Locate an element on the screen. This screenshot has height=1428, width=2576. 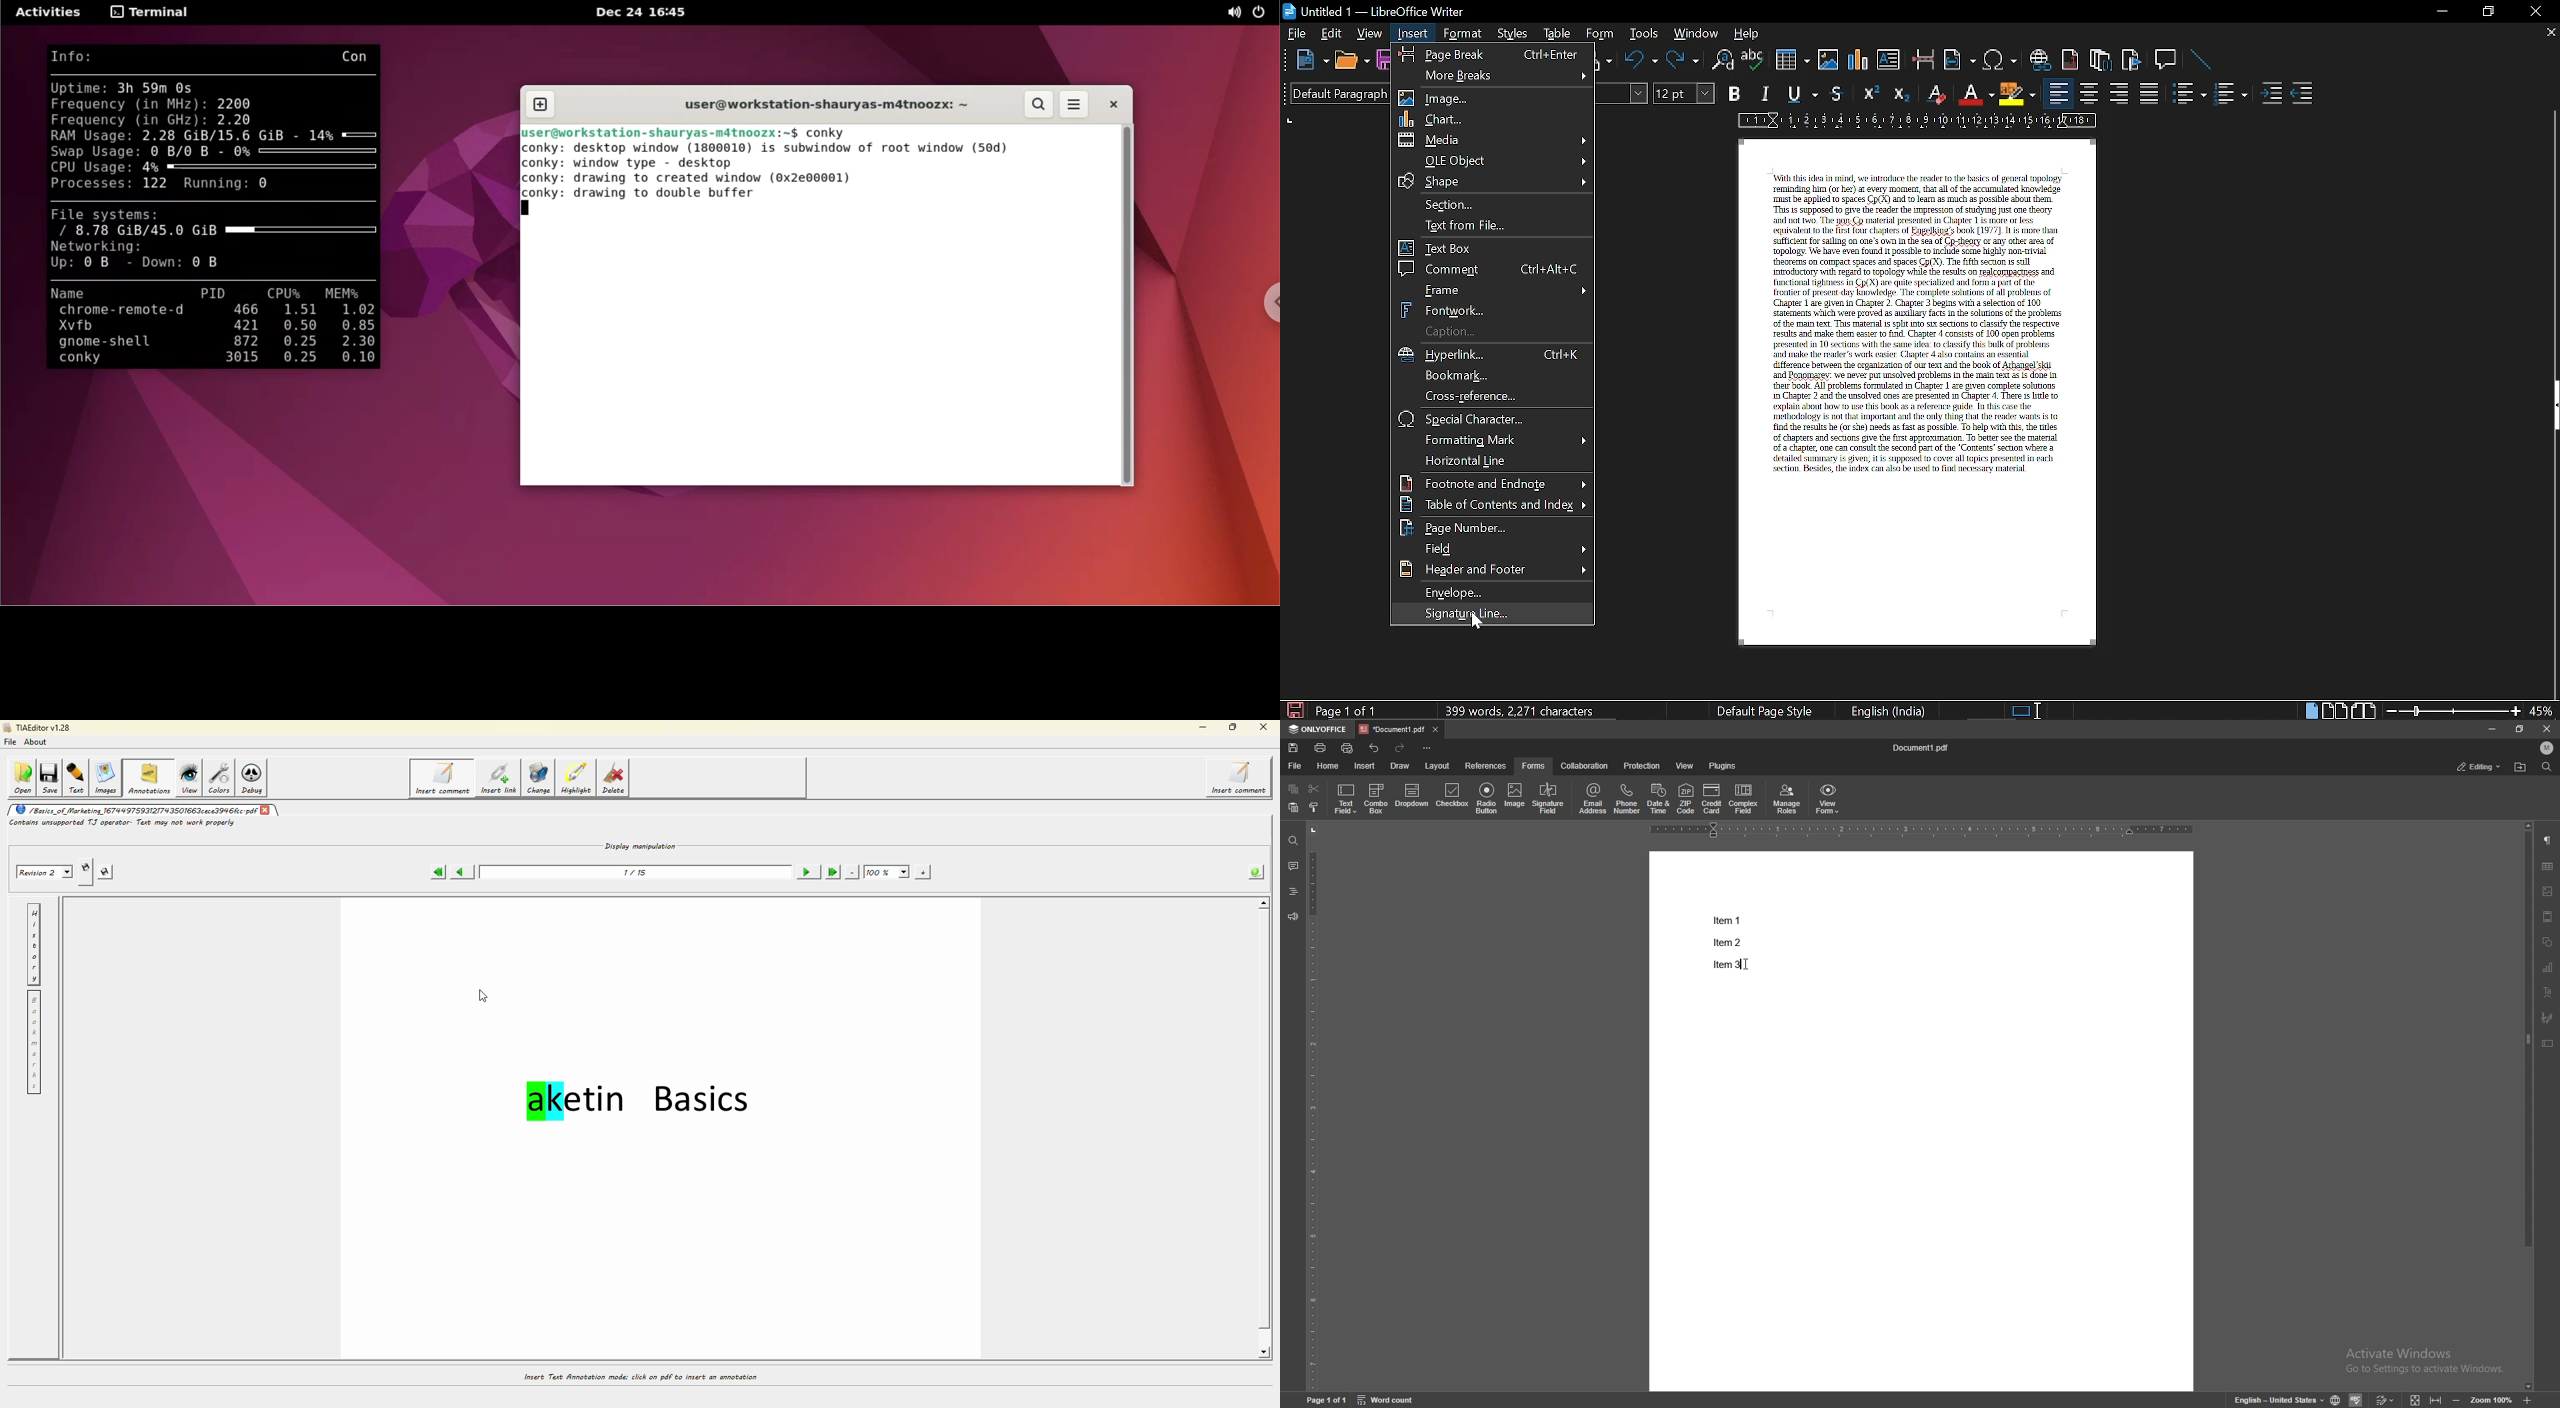
close is located at coordinates (2533, 12).